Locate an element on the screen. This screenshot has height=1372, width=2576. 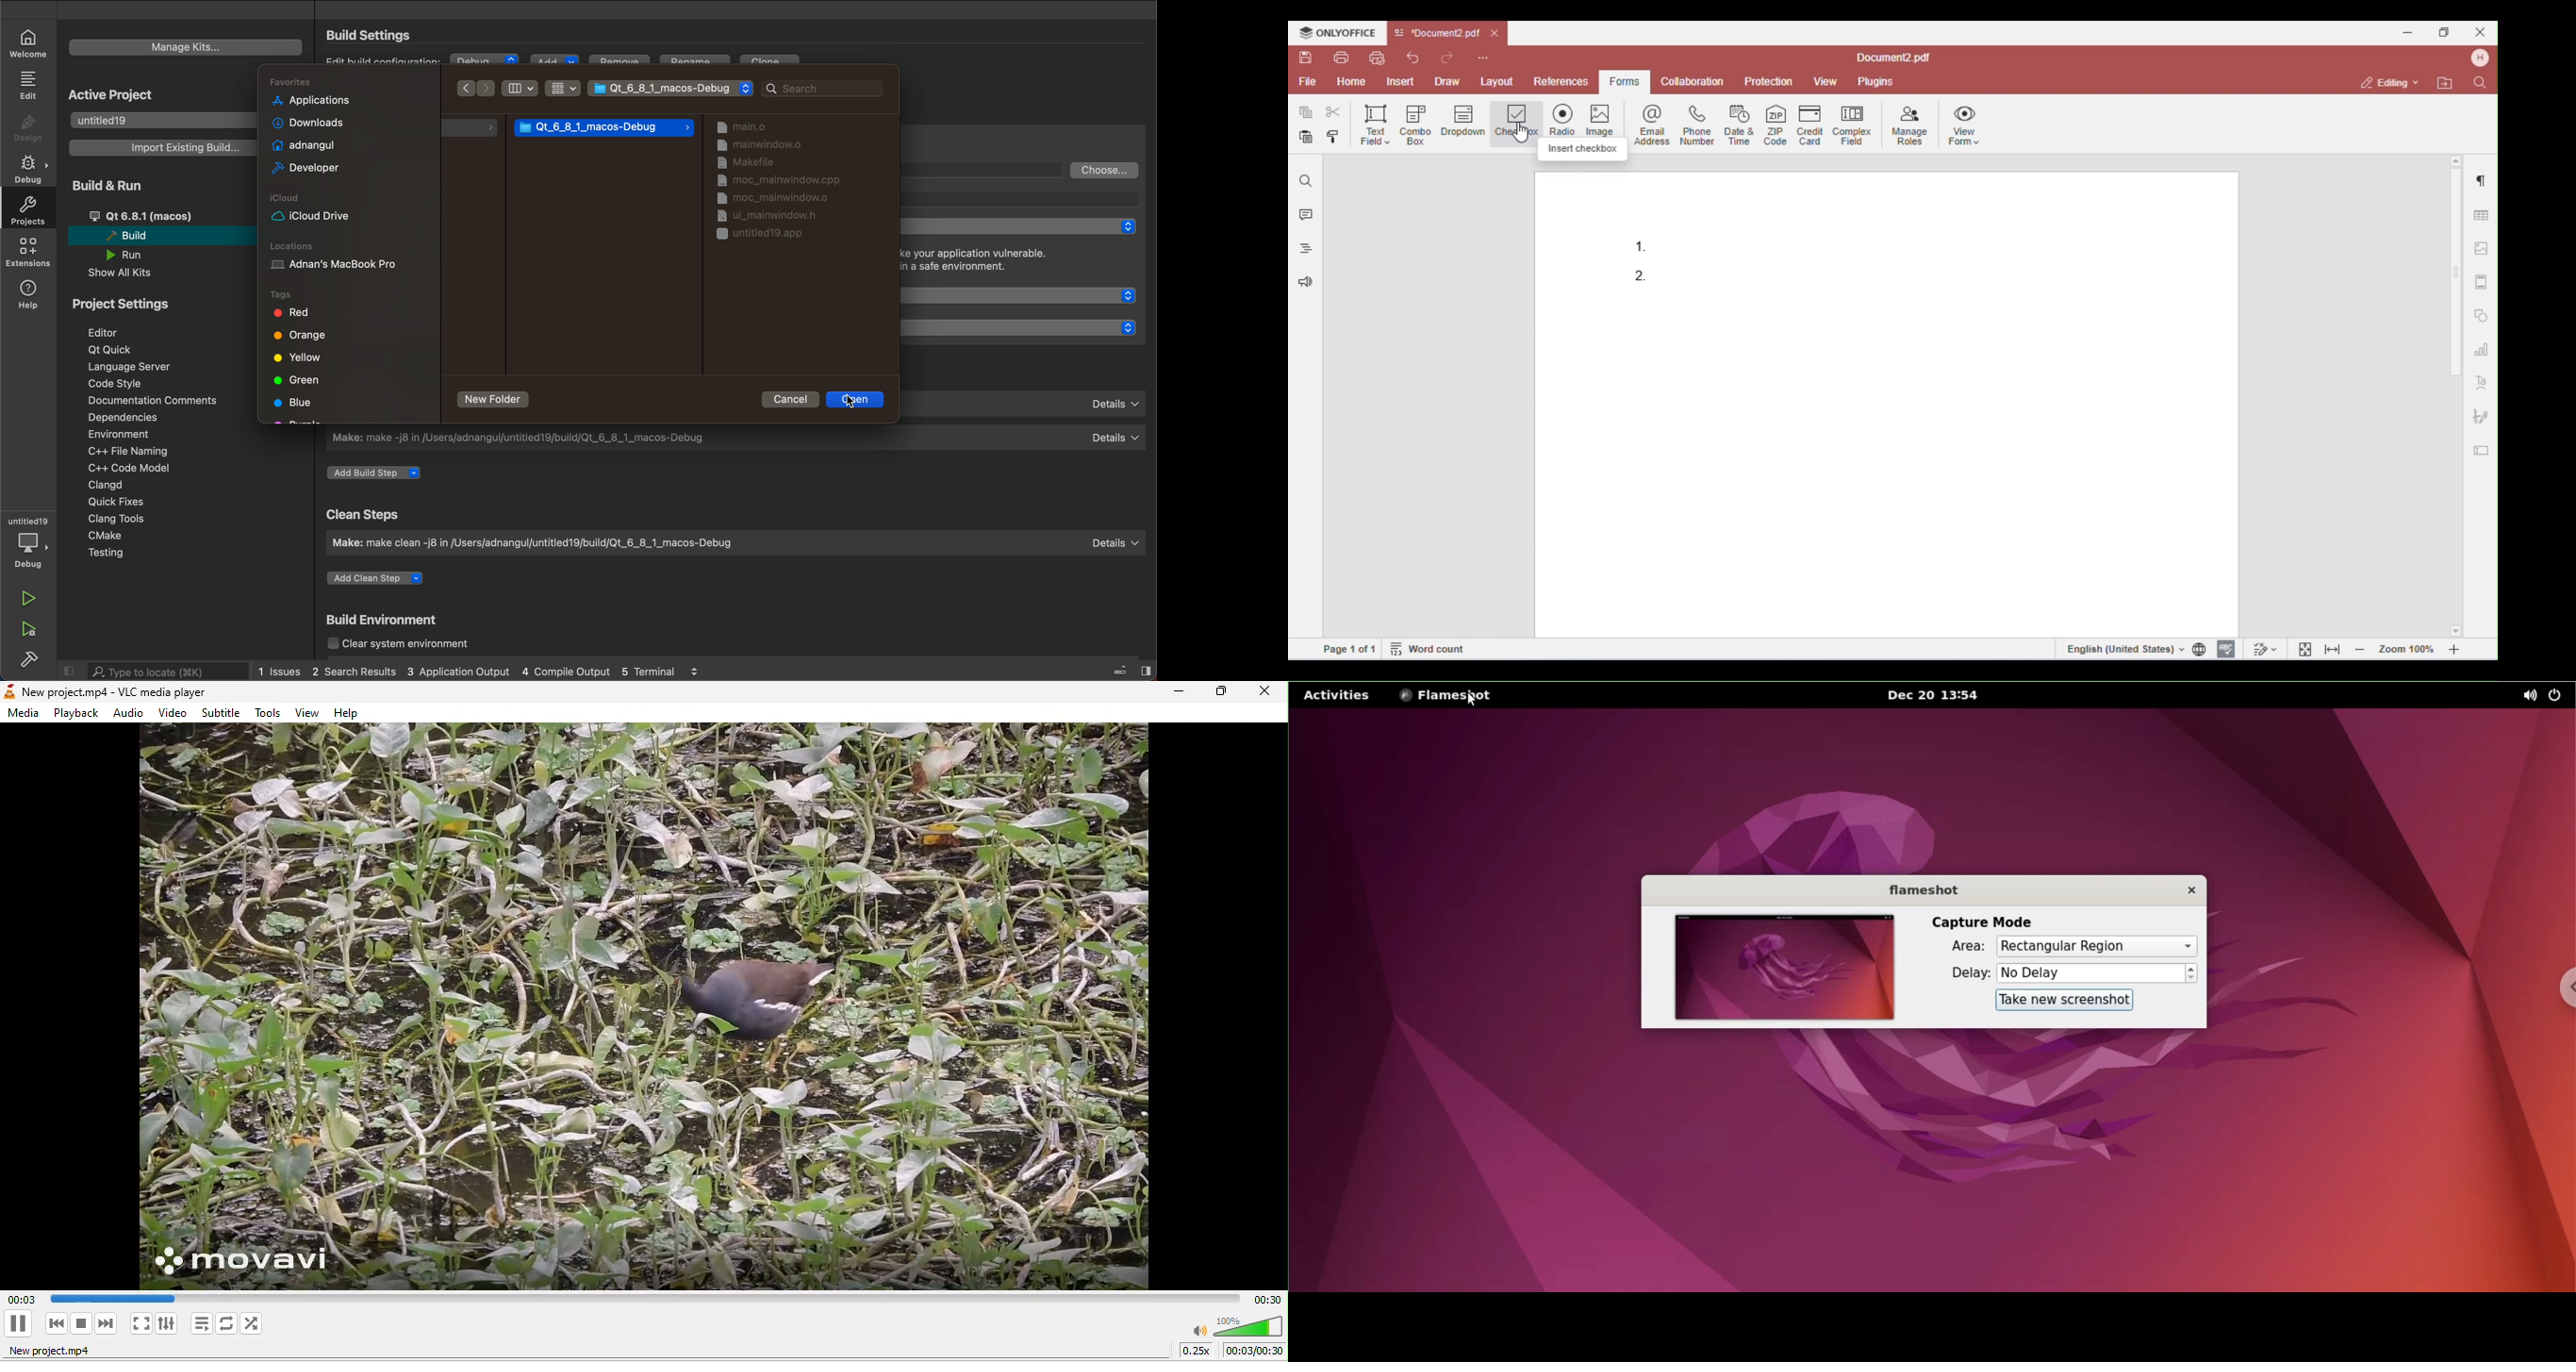
project setting  is located at coordinates (140, 303).